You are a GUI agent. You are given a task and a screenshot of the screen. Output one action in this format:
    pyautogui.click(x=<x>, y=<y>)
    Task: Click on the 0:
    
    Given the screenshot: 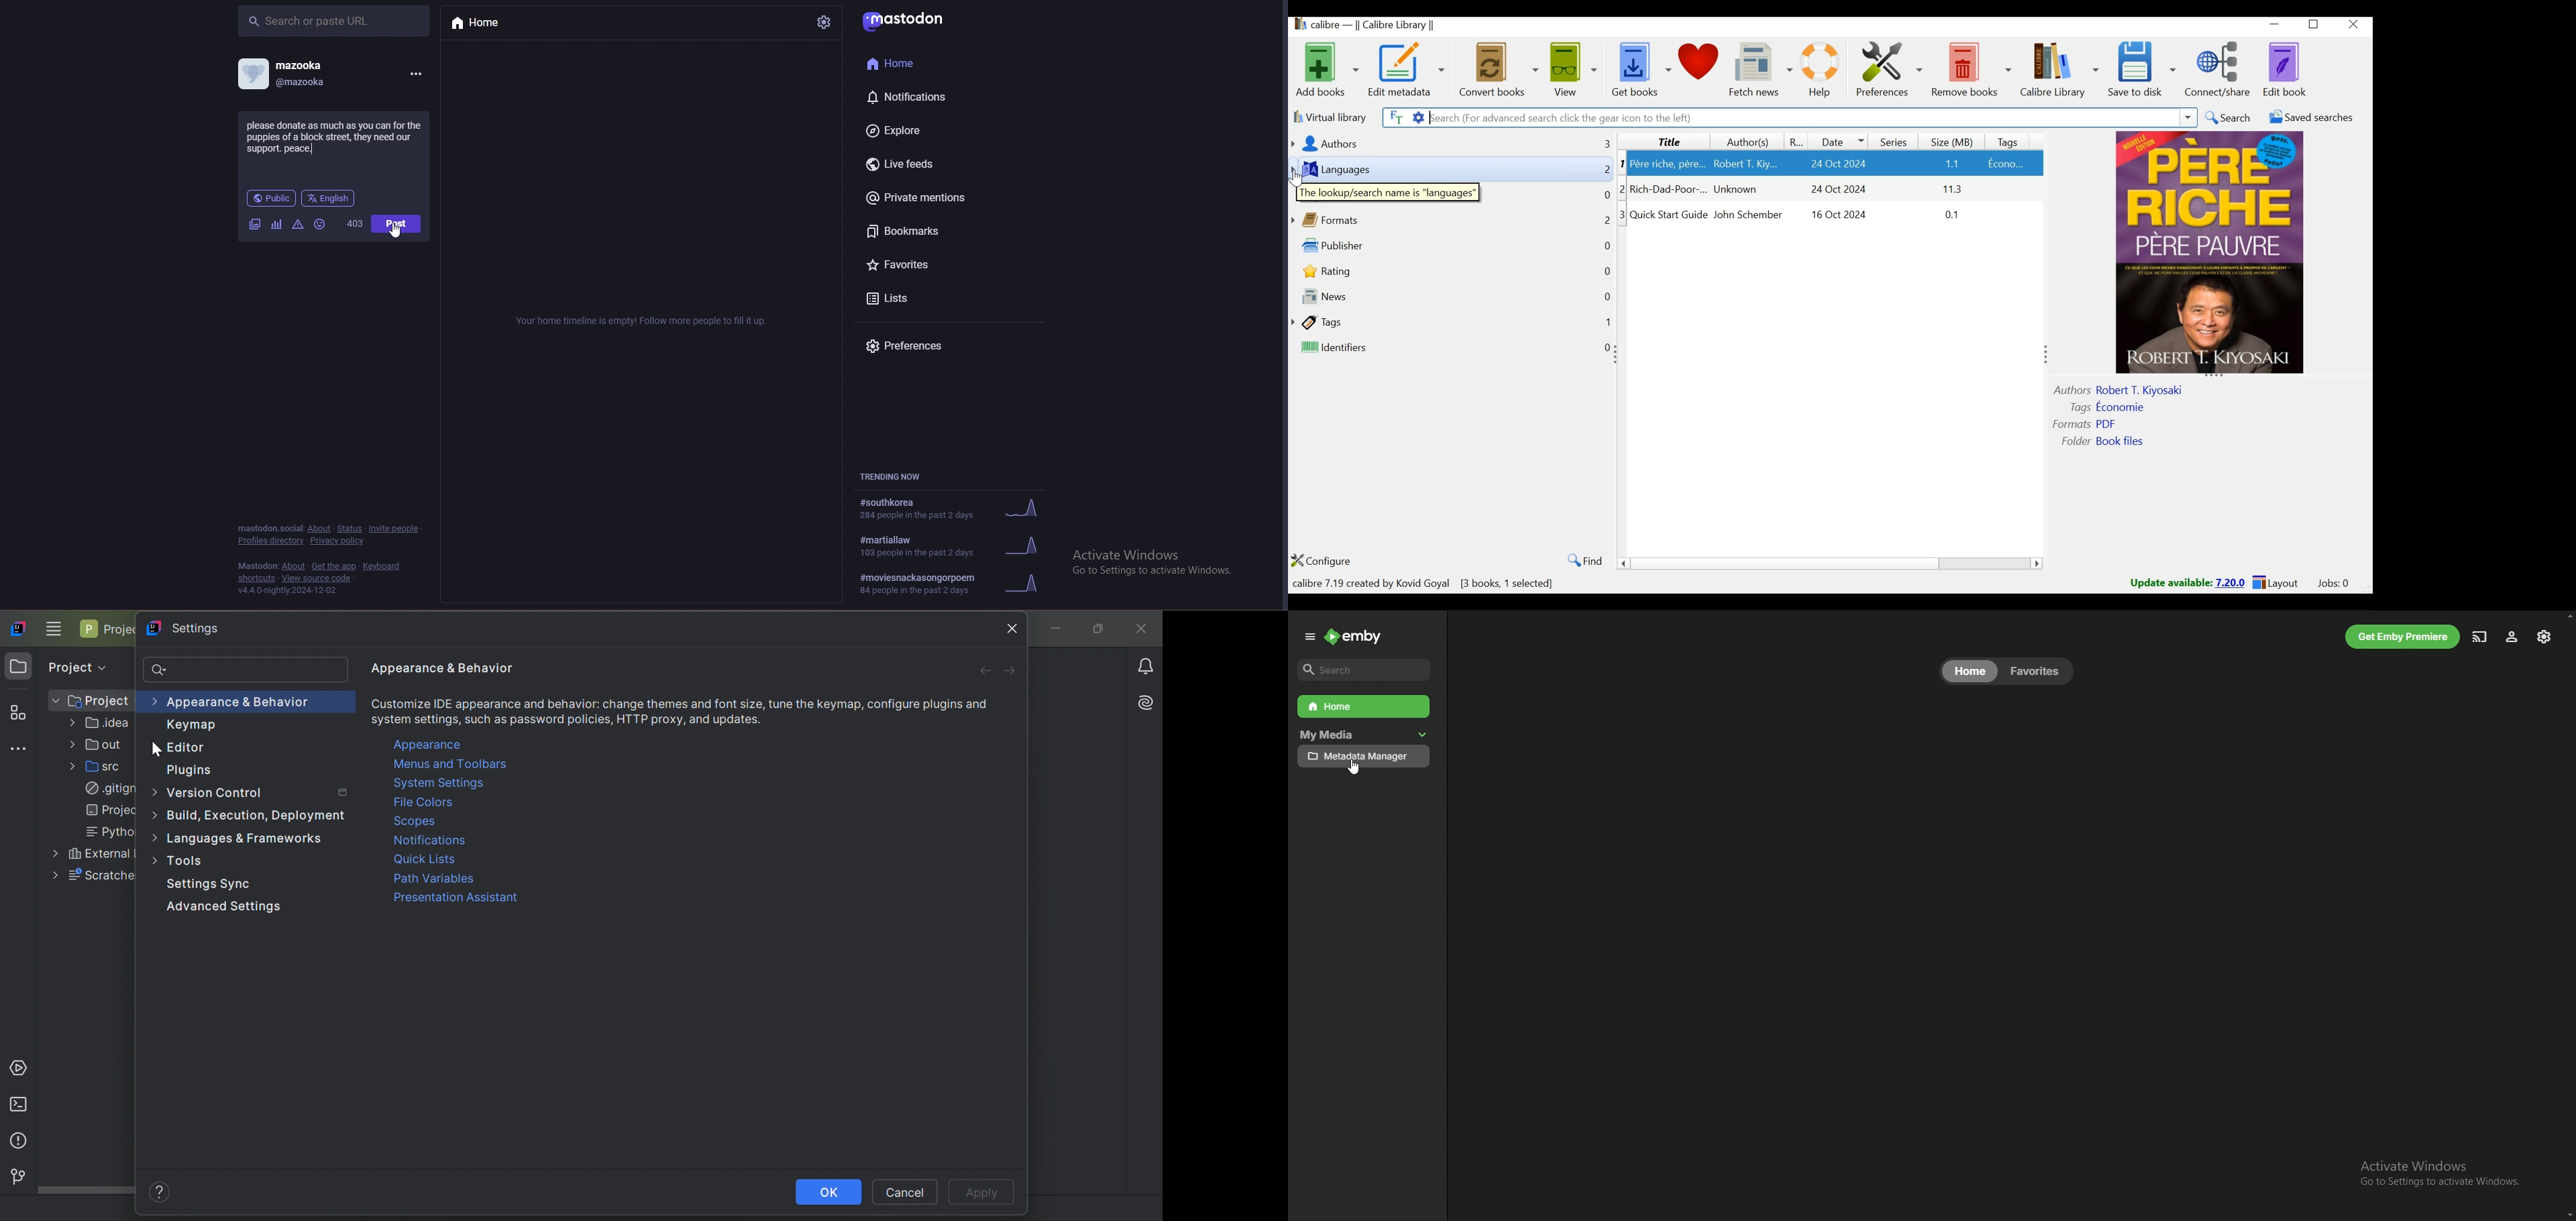 What is the action you would take?
    pyautogui.click(x=1605, y=348)
    